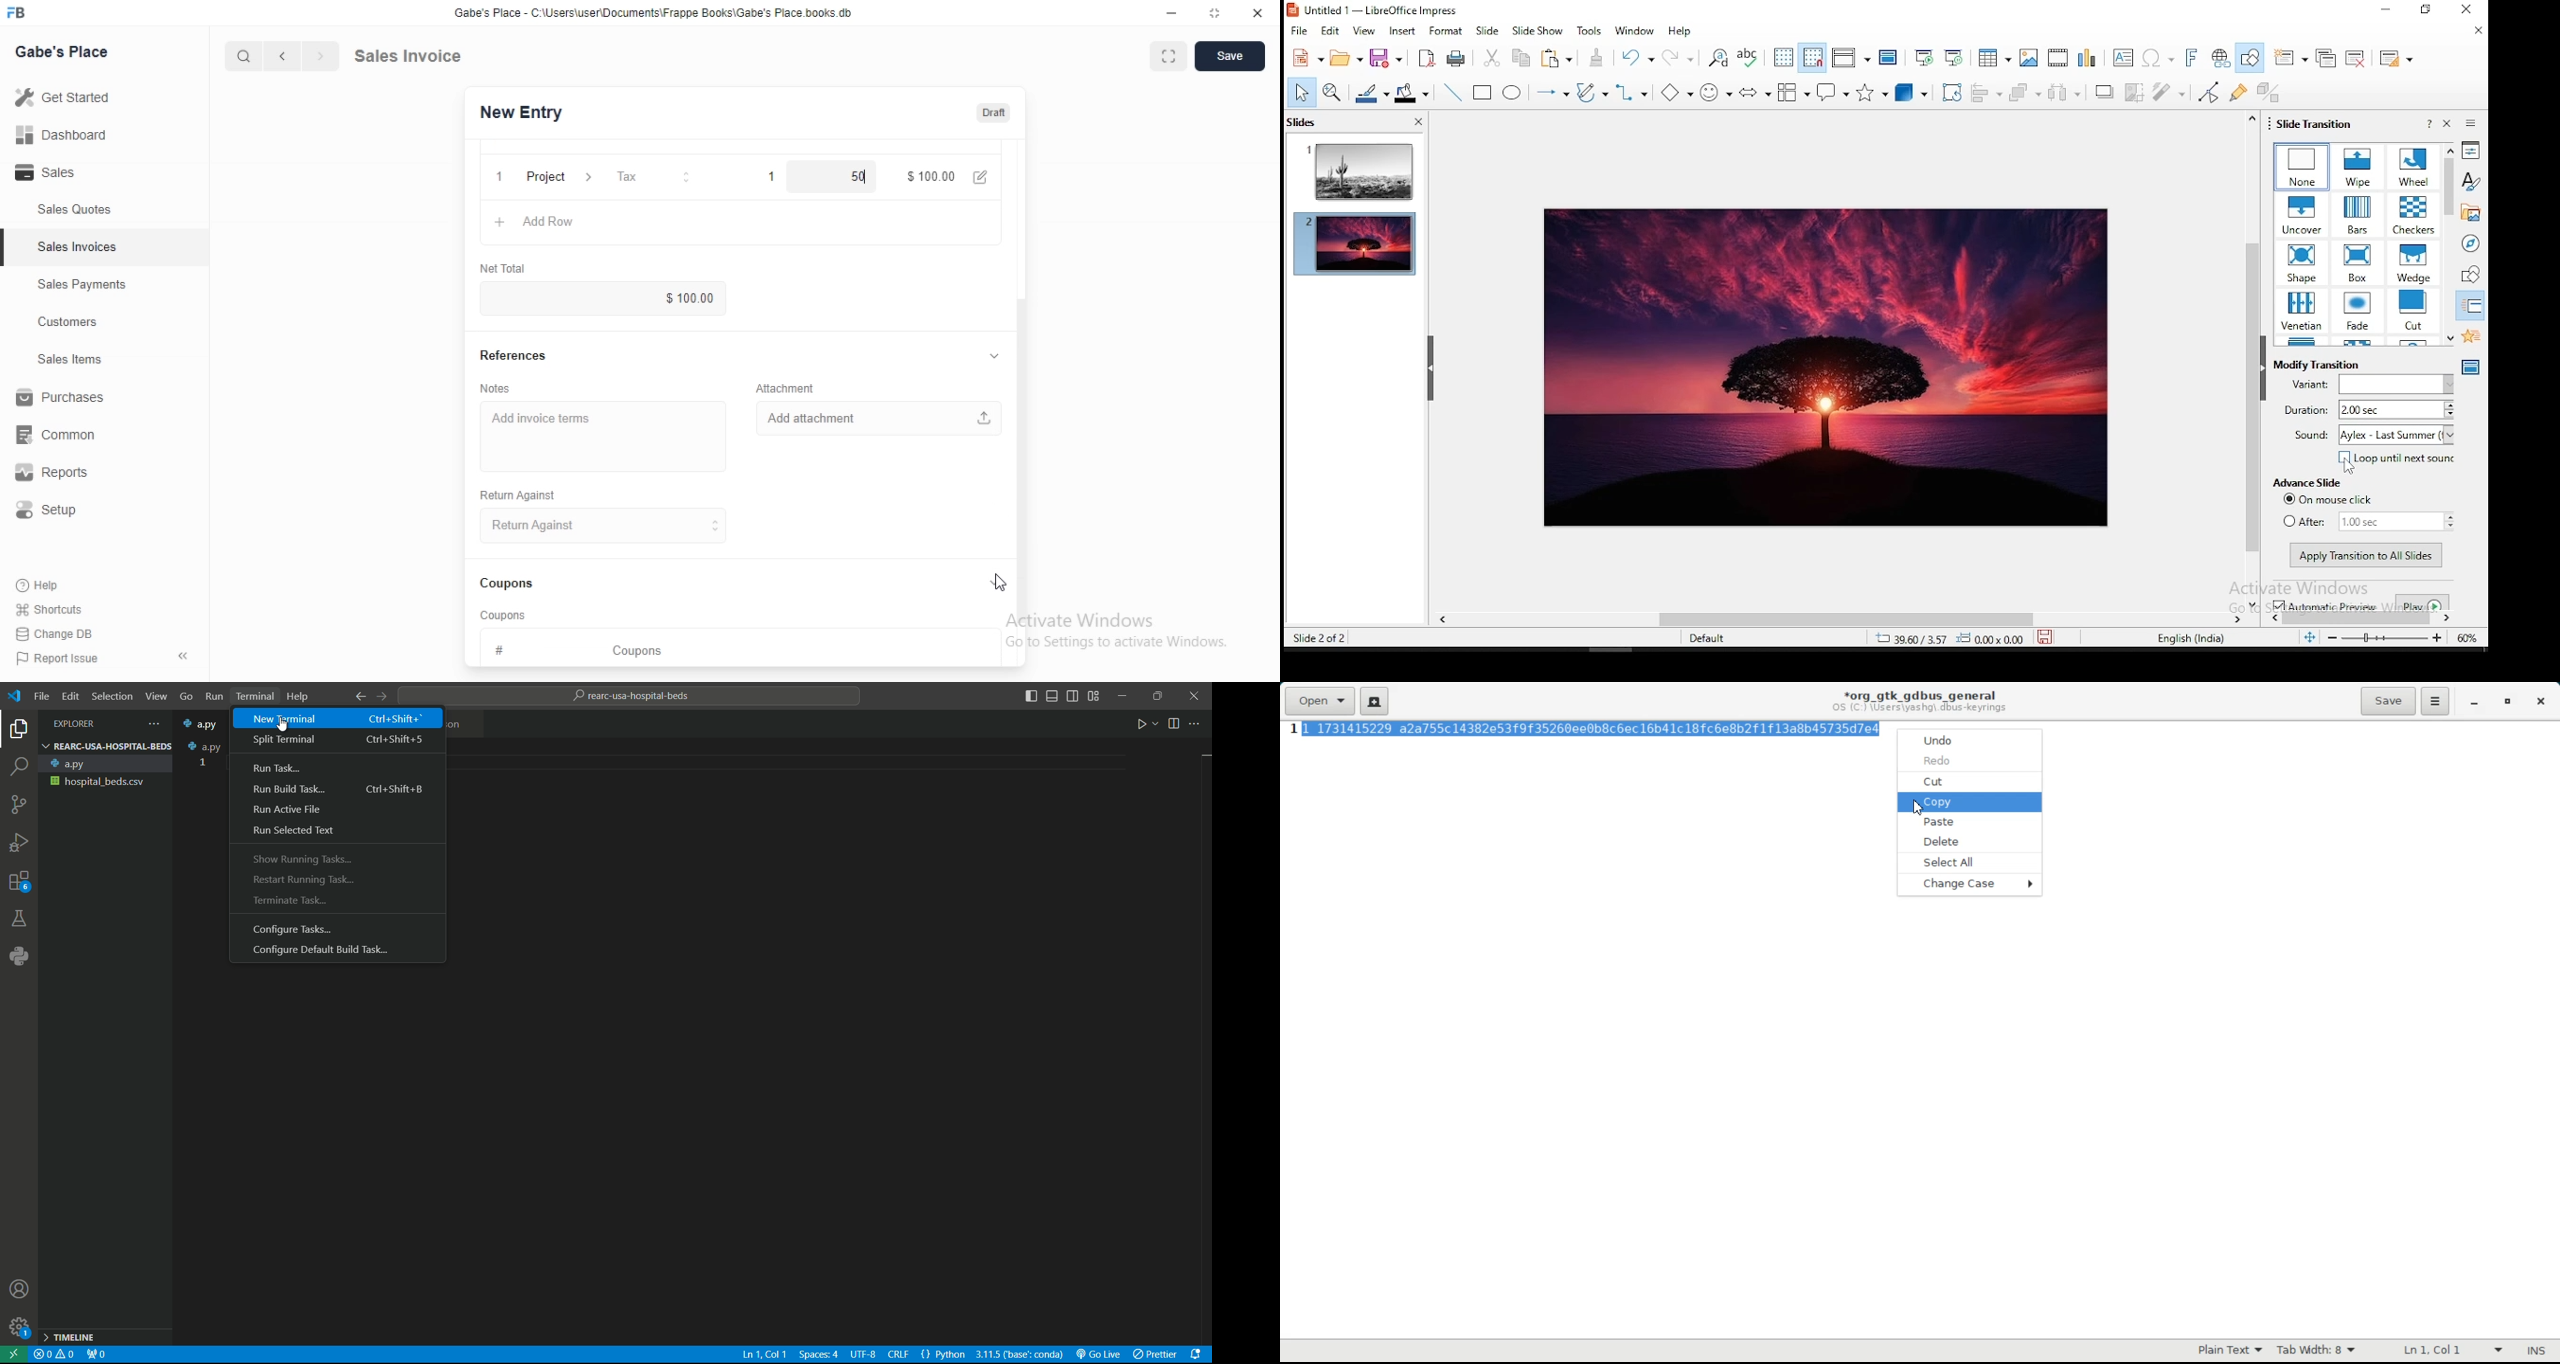  What do you see at coordinates (2535, 1351) in the screenshot?
I see `Text` at bounding box center [2535, 1351].